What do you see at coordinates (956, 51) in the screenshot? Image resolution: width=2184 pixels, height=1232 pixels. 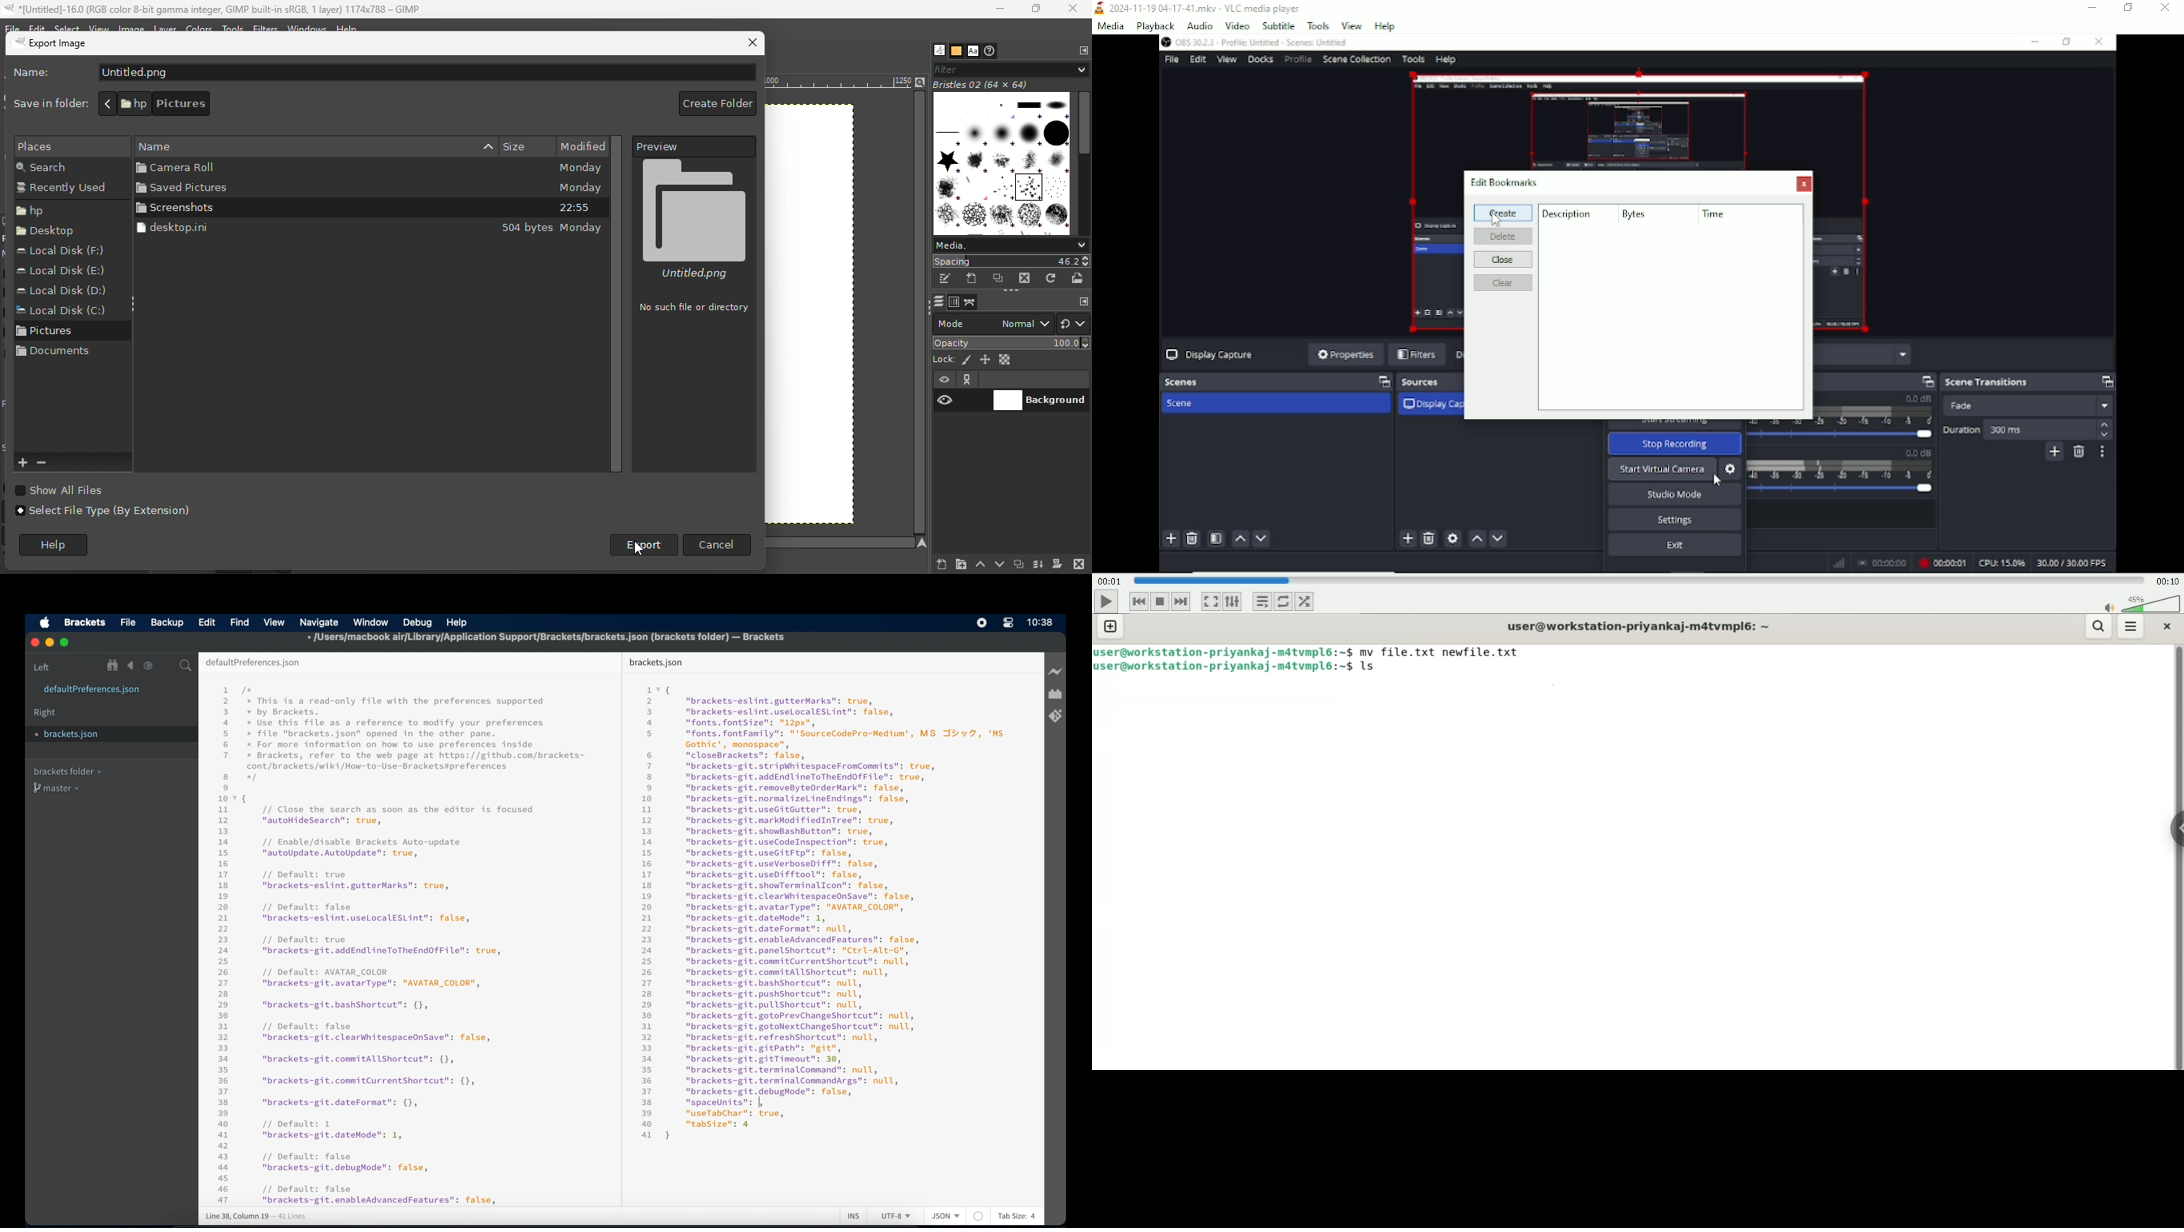 I see `Patterns` at bounding box center [956, 51].